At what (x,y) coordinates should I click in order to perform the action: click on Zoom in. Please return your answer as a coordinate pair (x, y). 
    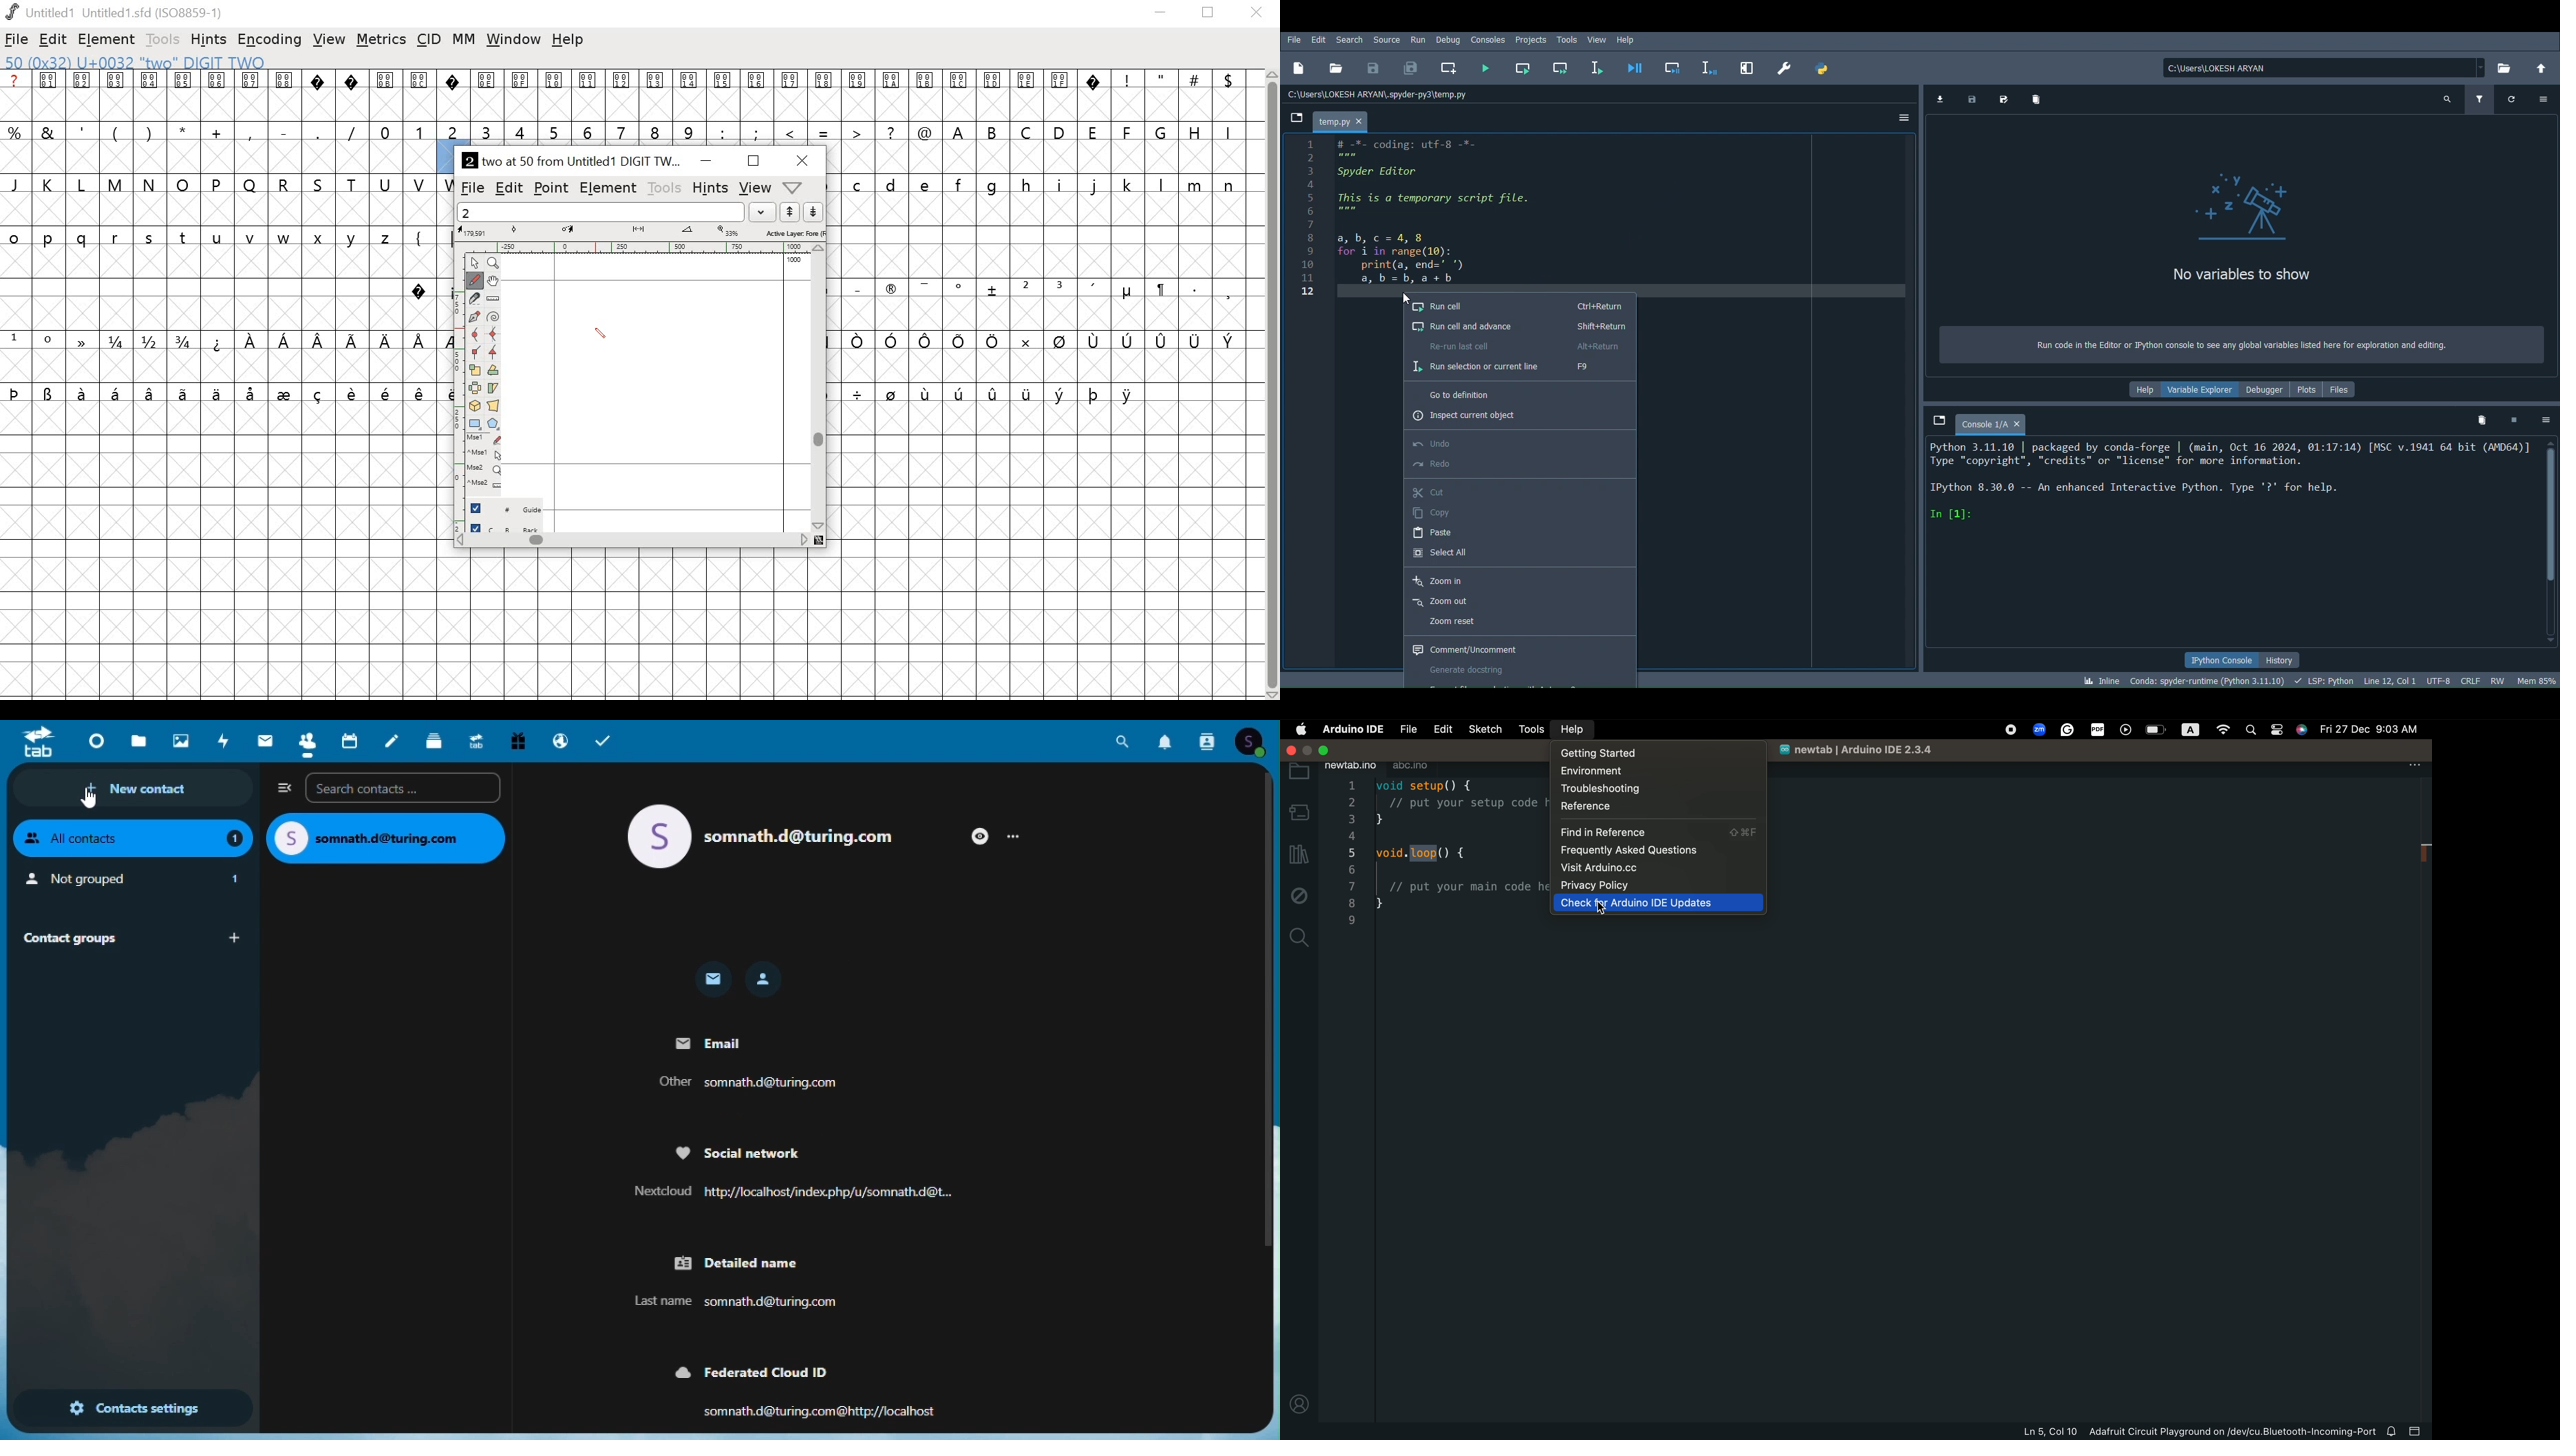
    Looking at the image, I should click on (1520, 579).